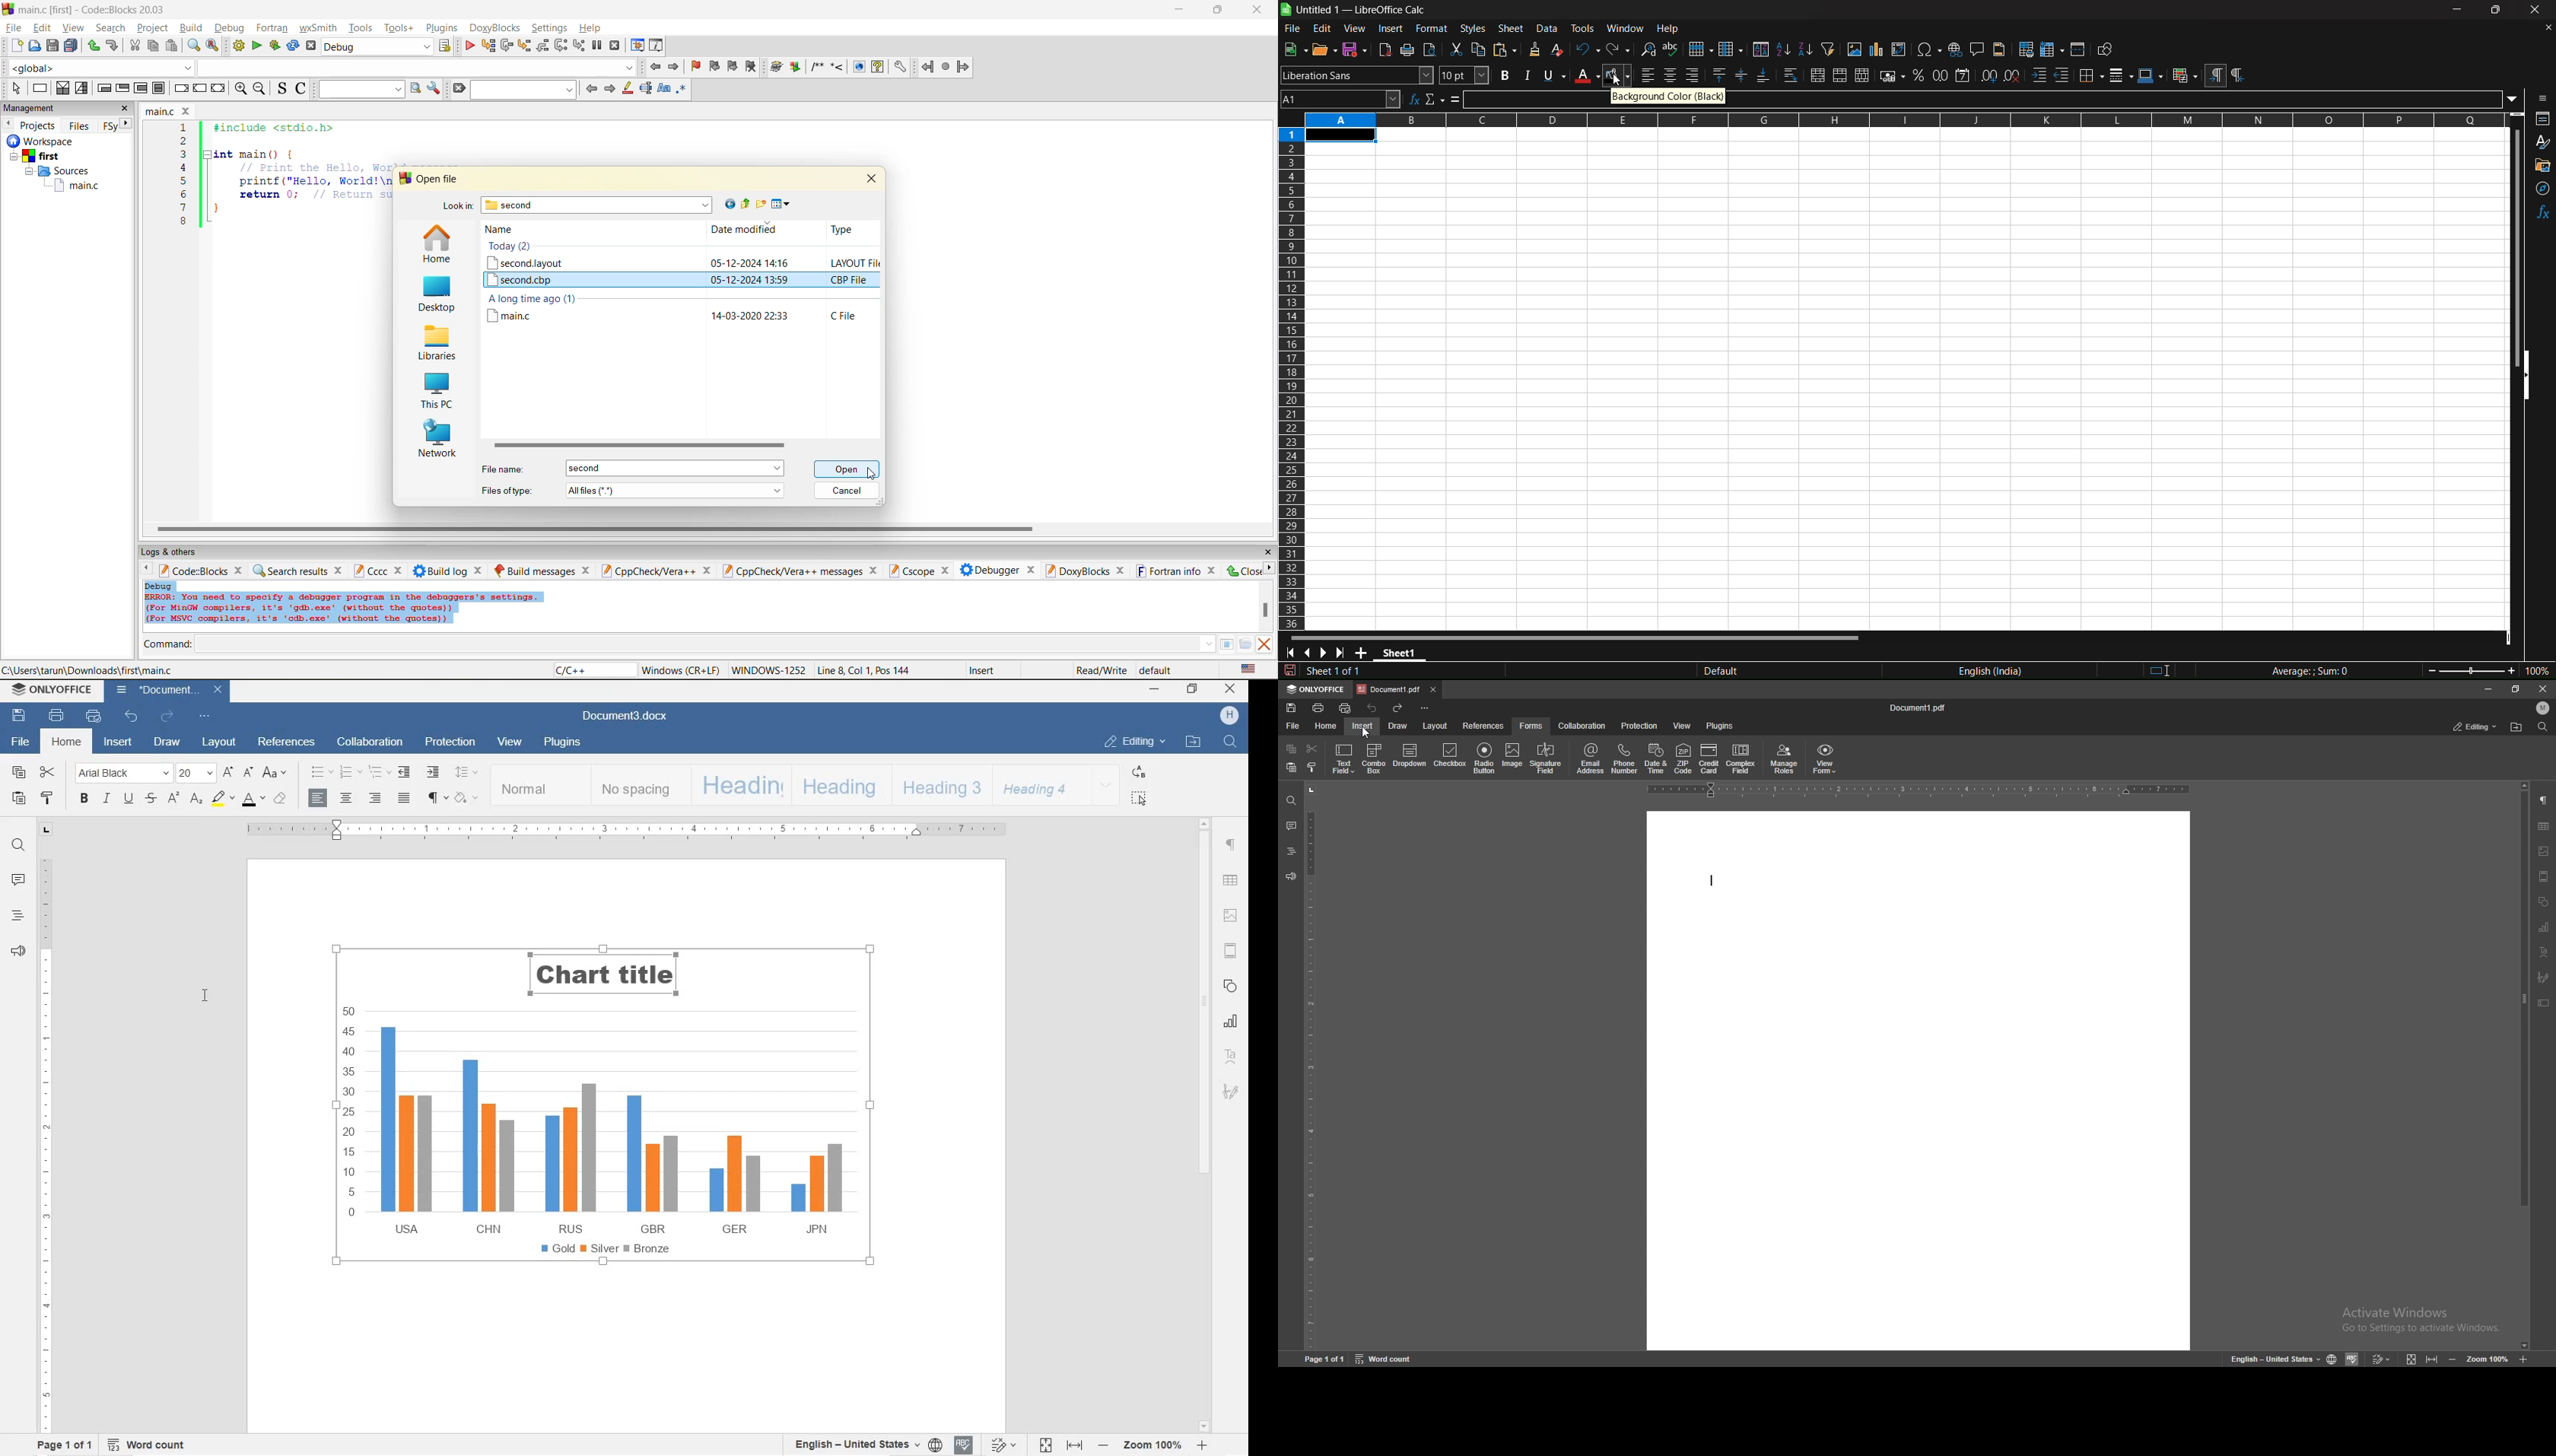 The width and height of the screenshot is (2576, 1456). What do you see at coordinates (2541, 140) in the screenshot?
I see `styles` at bounding box center [2541, 140].